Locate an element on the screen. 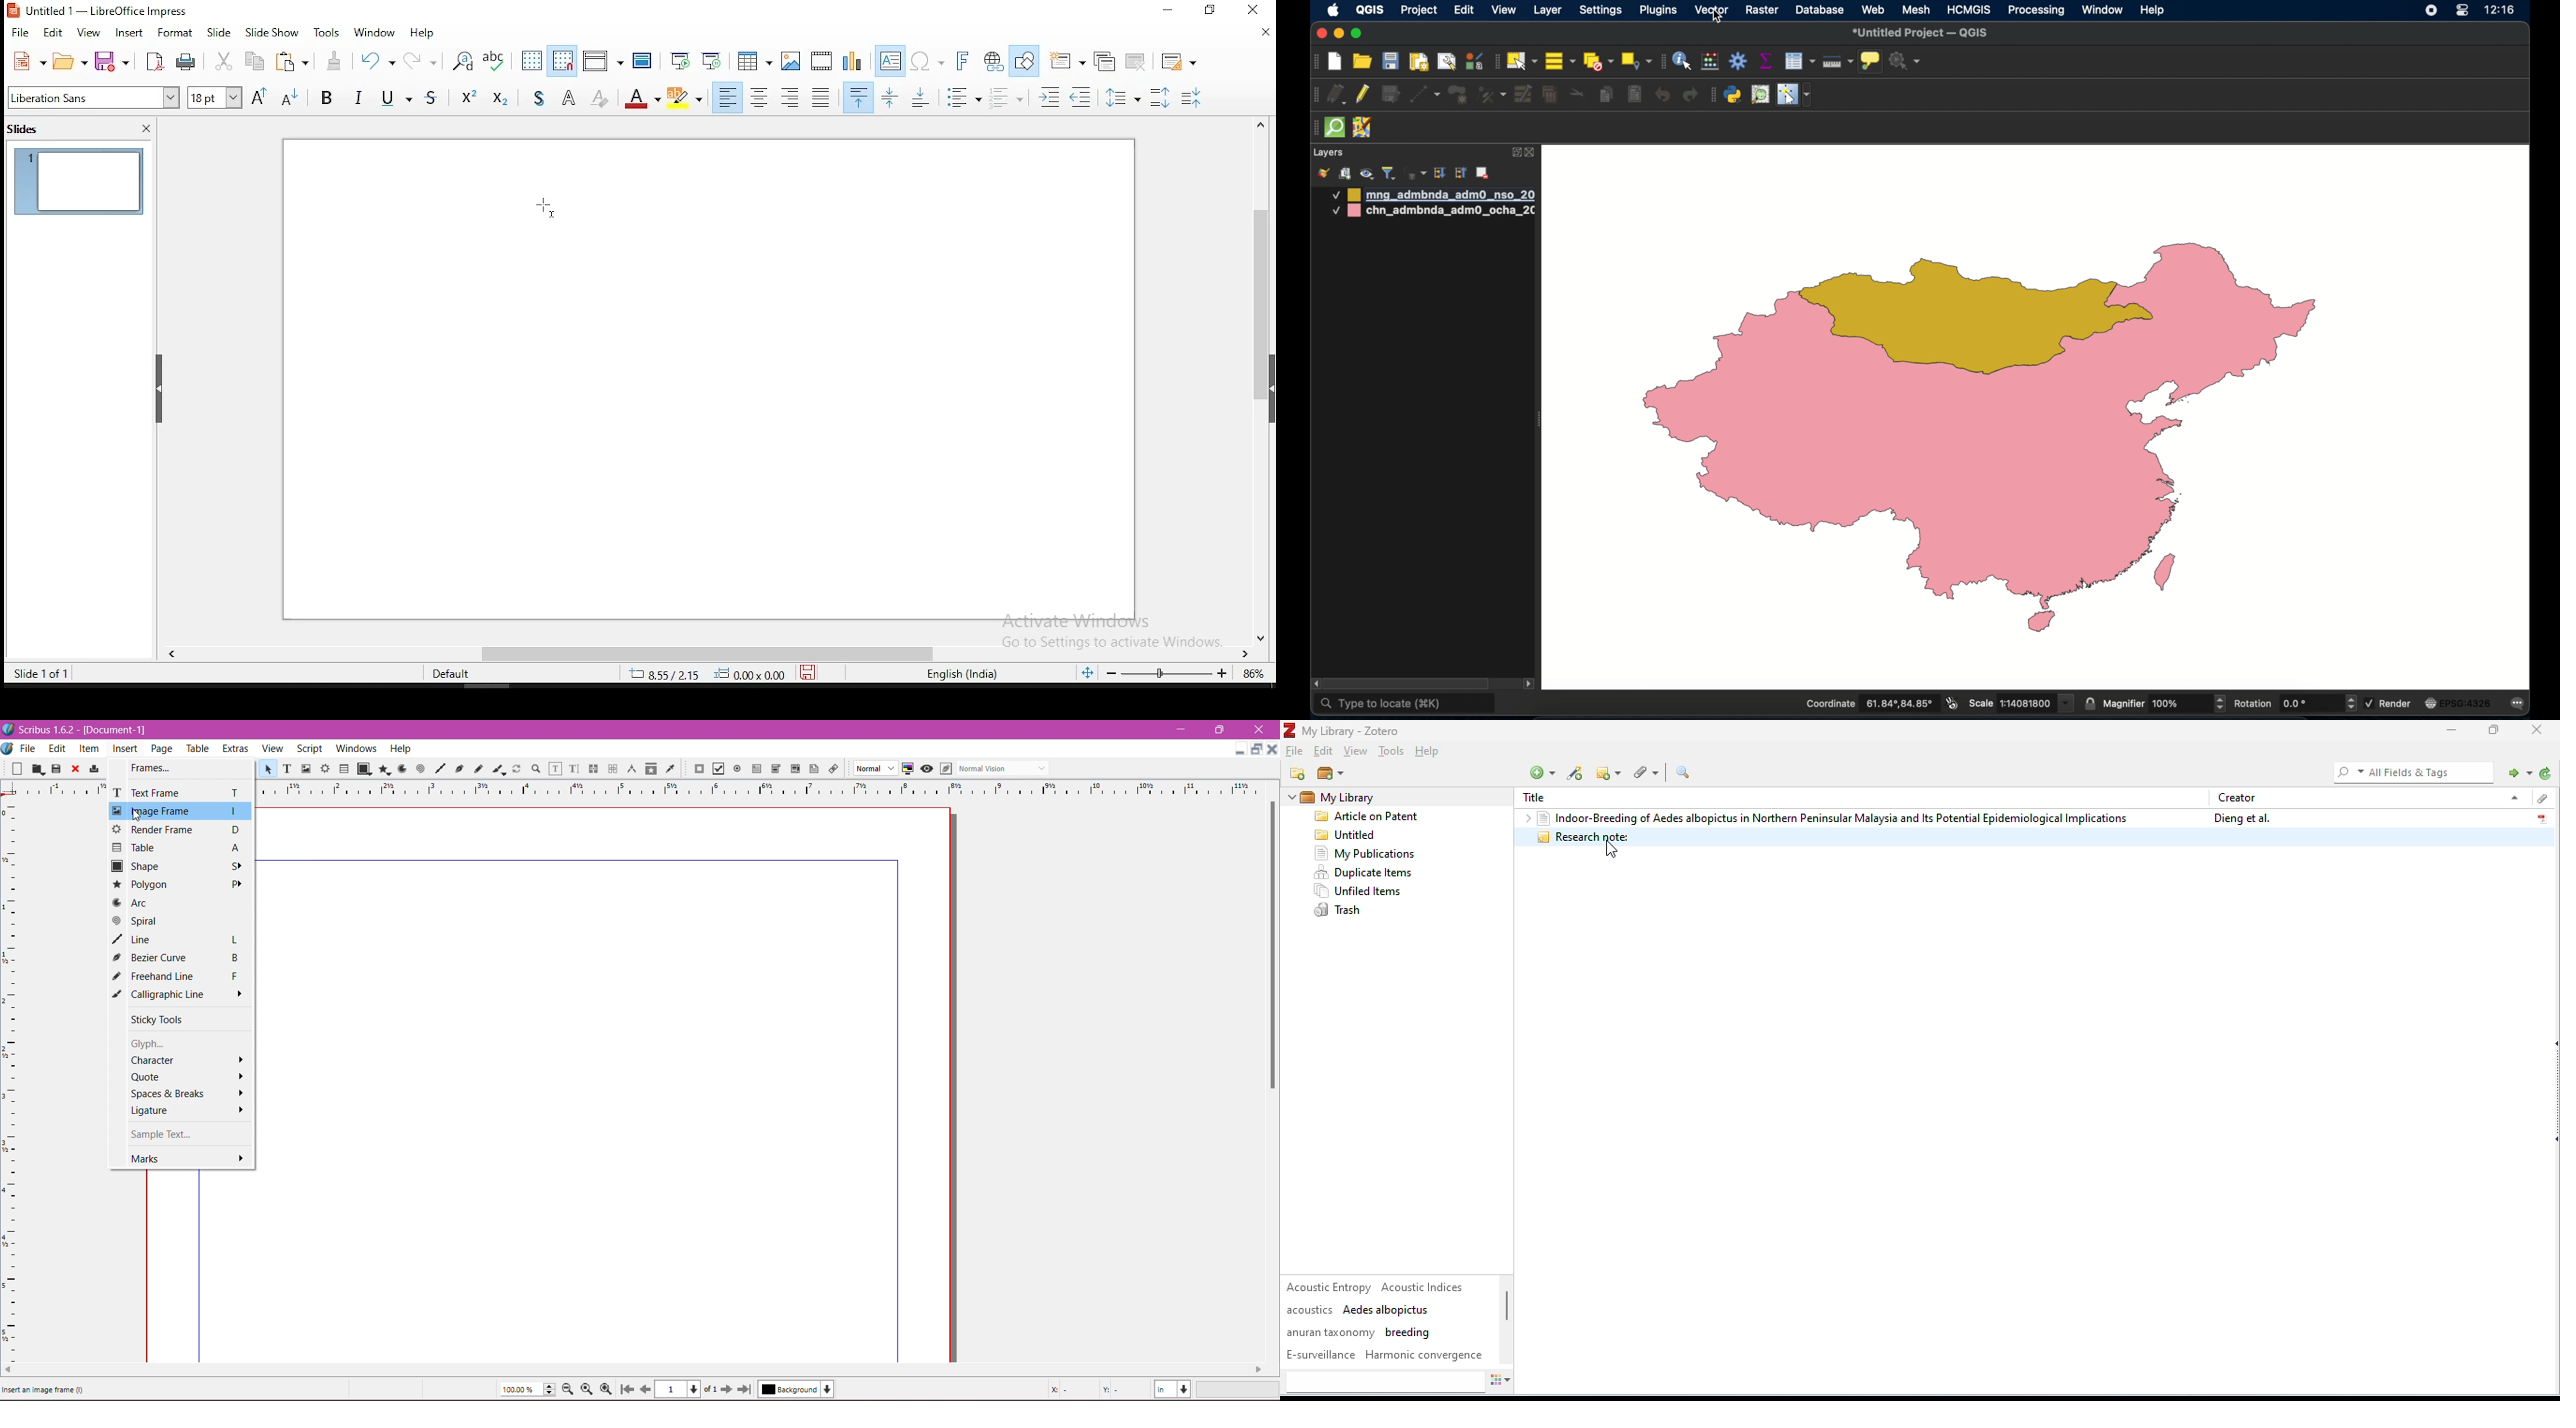 This screenshot has width=2576, height=1428. align left is located at coordinates (729, 98).